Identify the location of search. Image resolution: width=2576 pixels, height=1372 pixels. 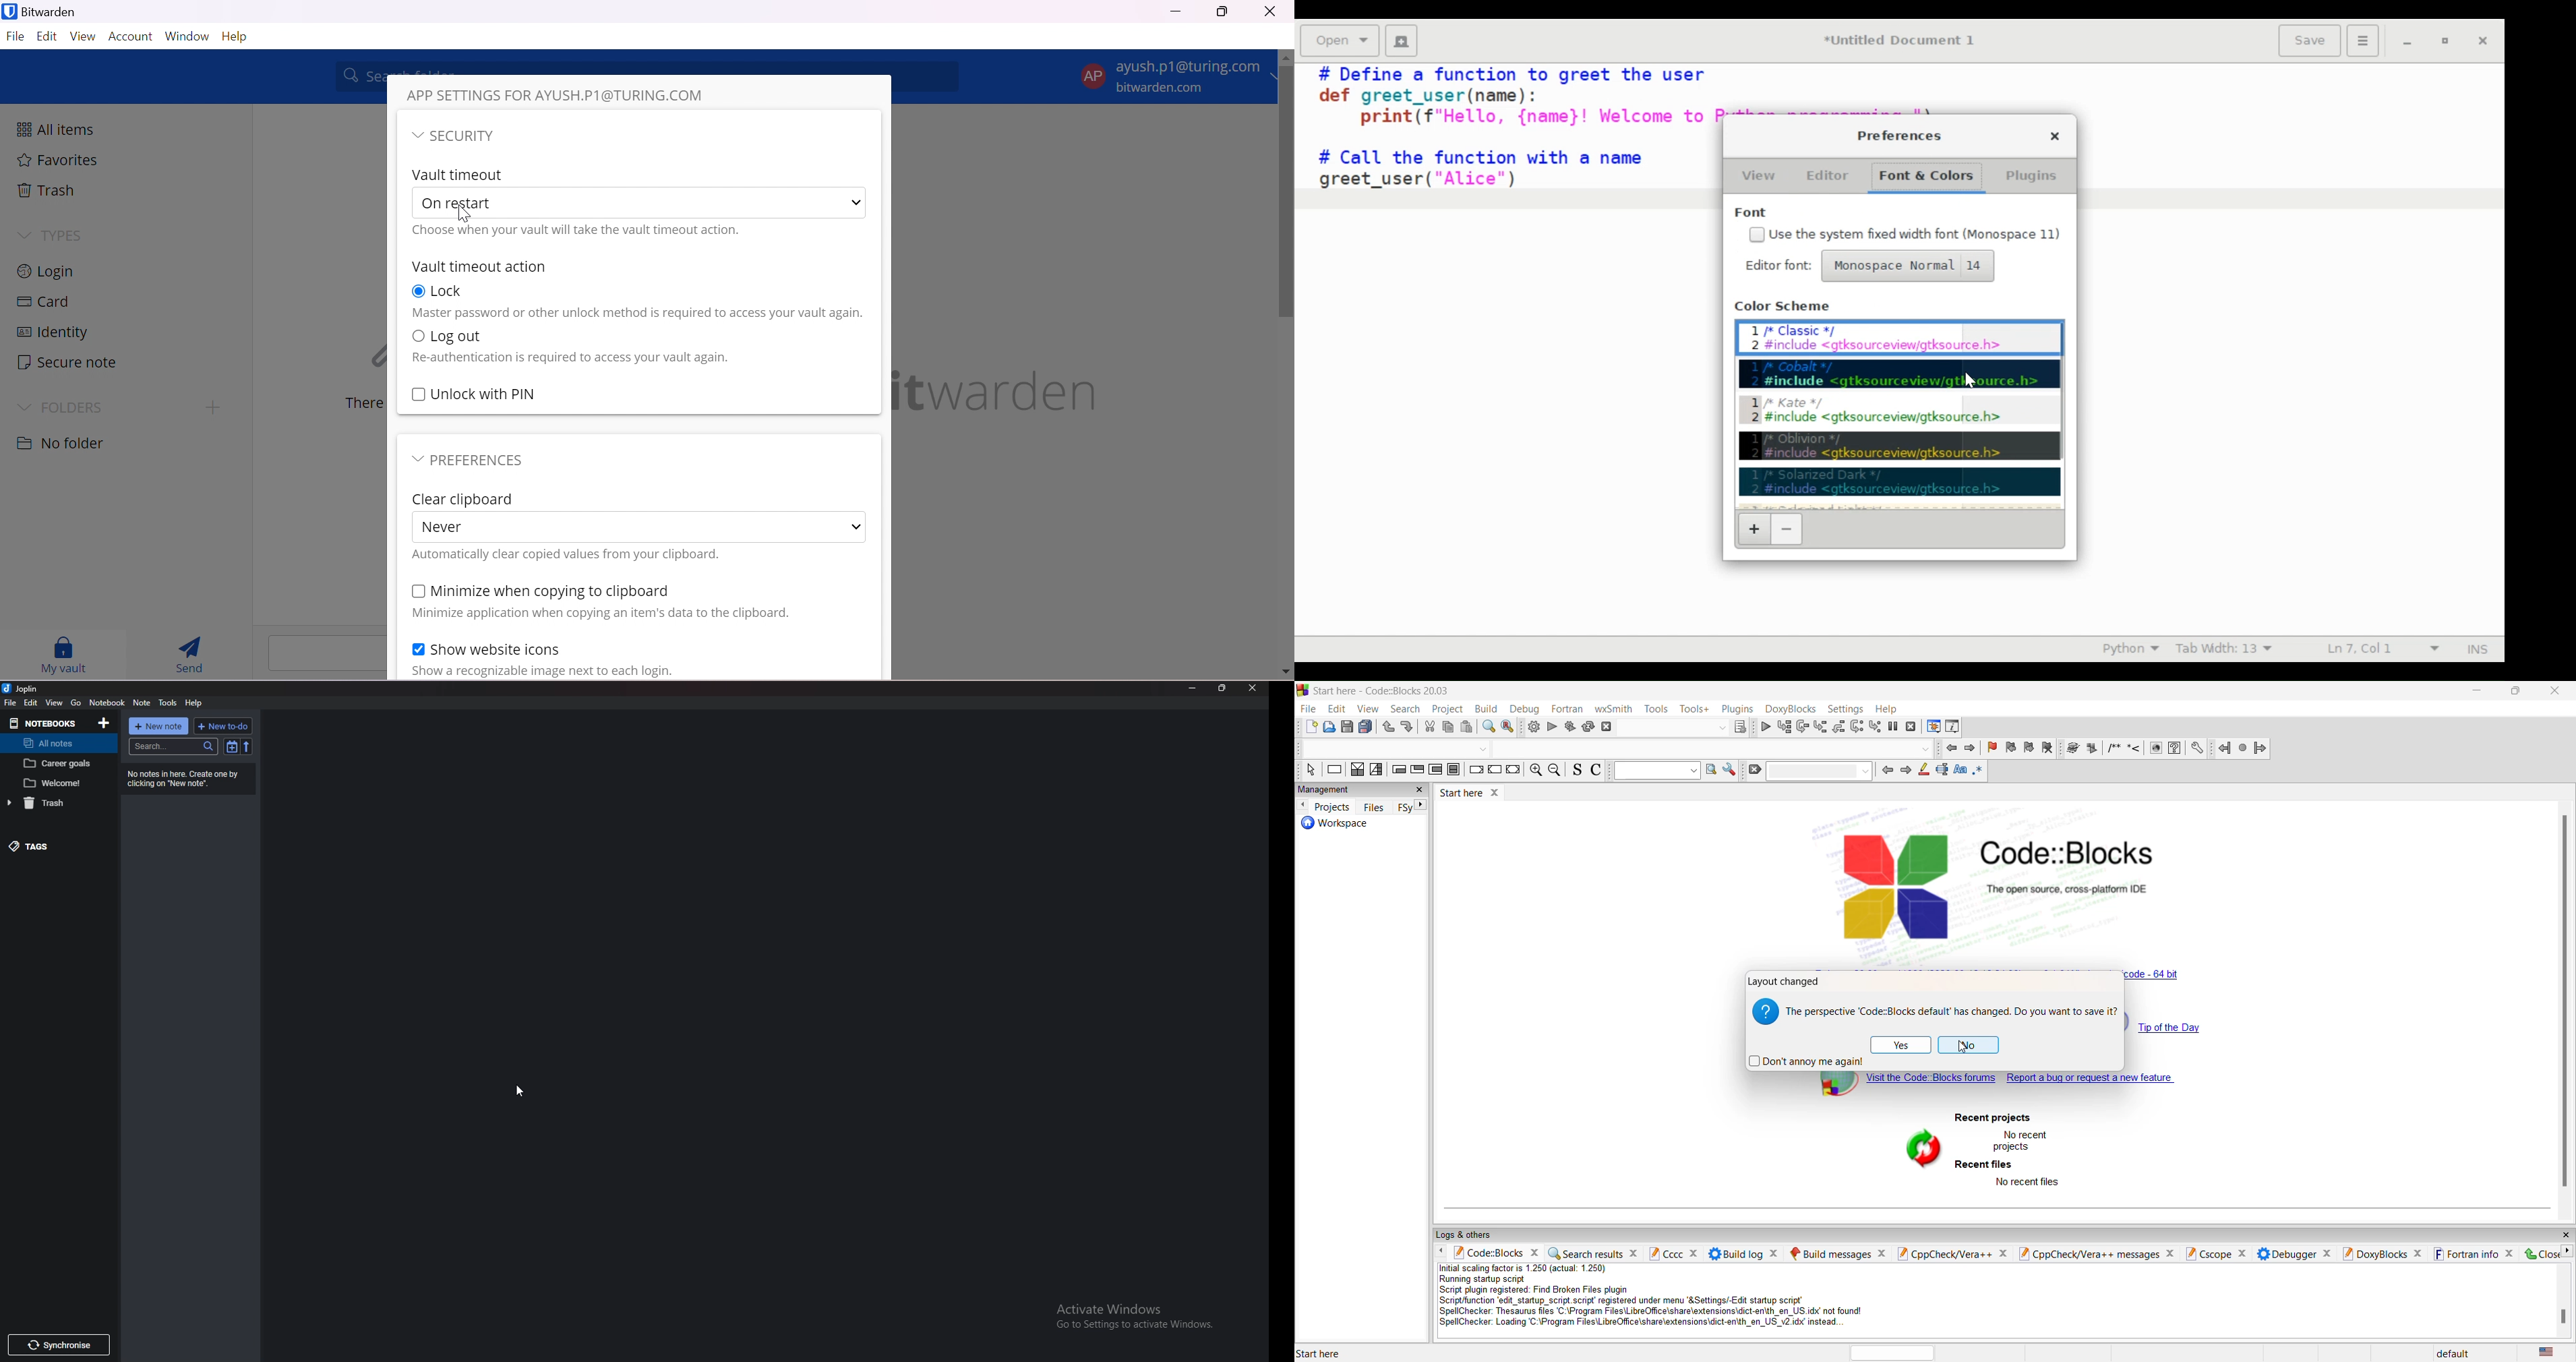
(1407, 709).